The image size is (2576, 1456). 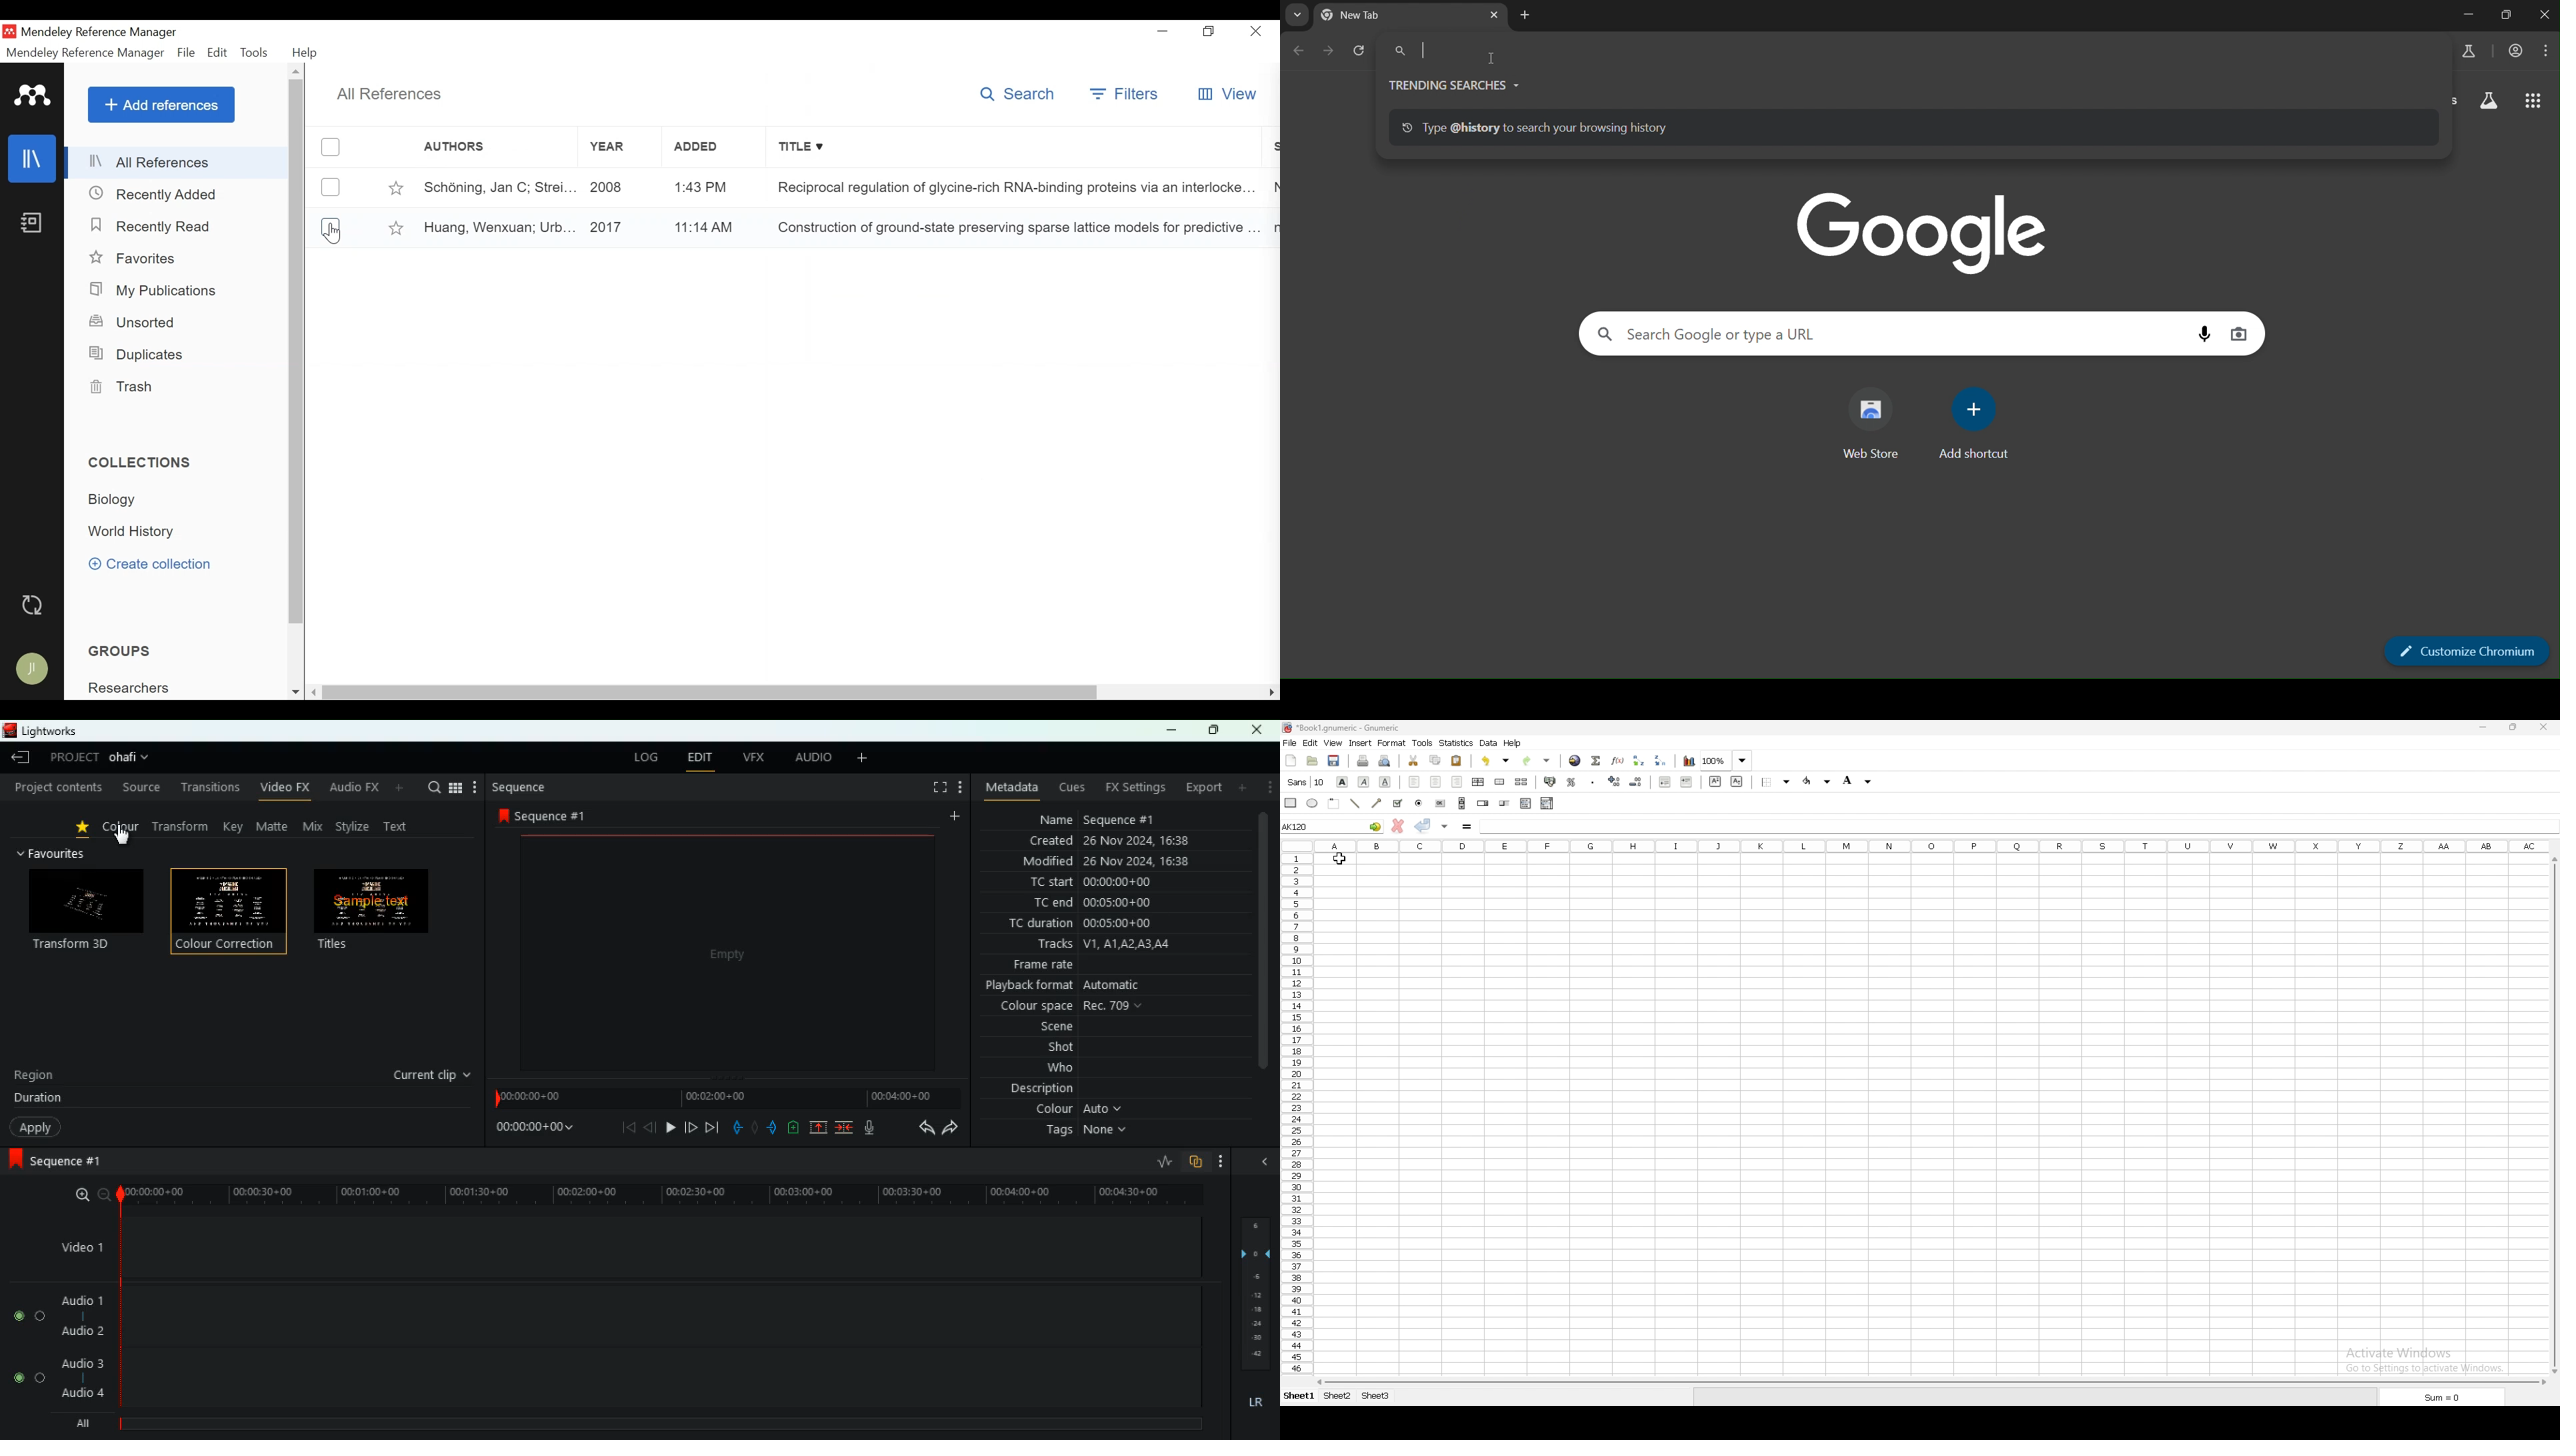 What do you see at coordinates (125, 388) in the screenshot?
I see `Trash` at bounding box center [125, 388].